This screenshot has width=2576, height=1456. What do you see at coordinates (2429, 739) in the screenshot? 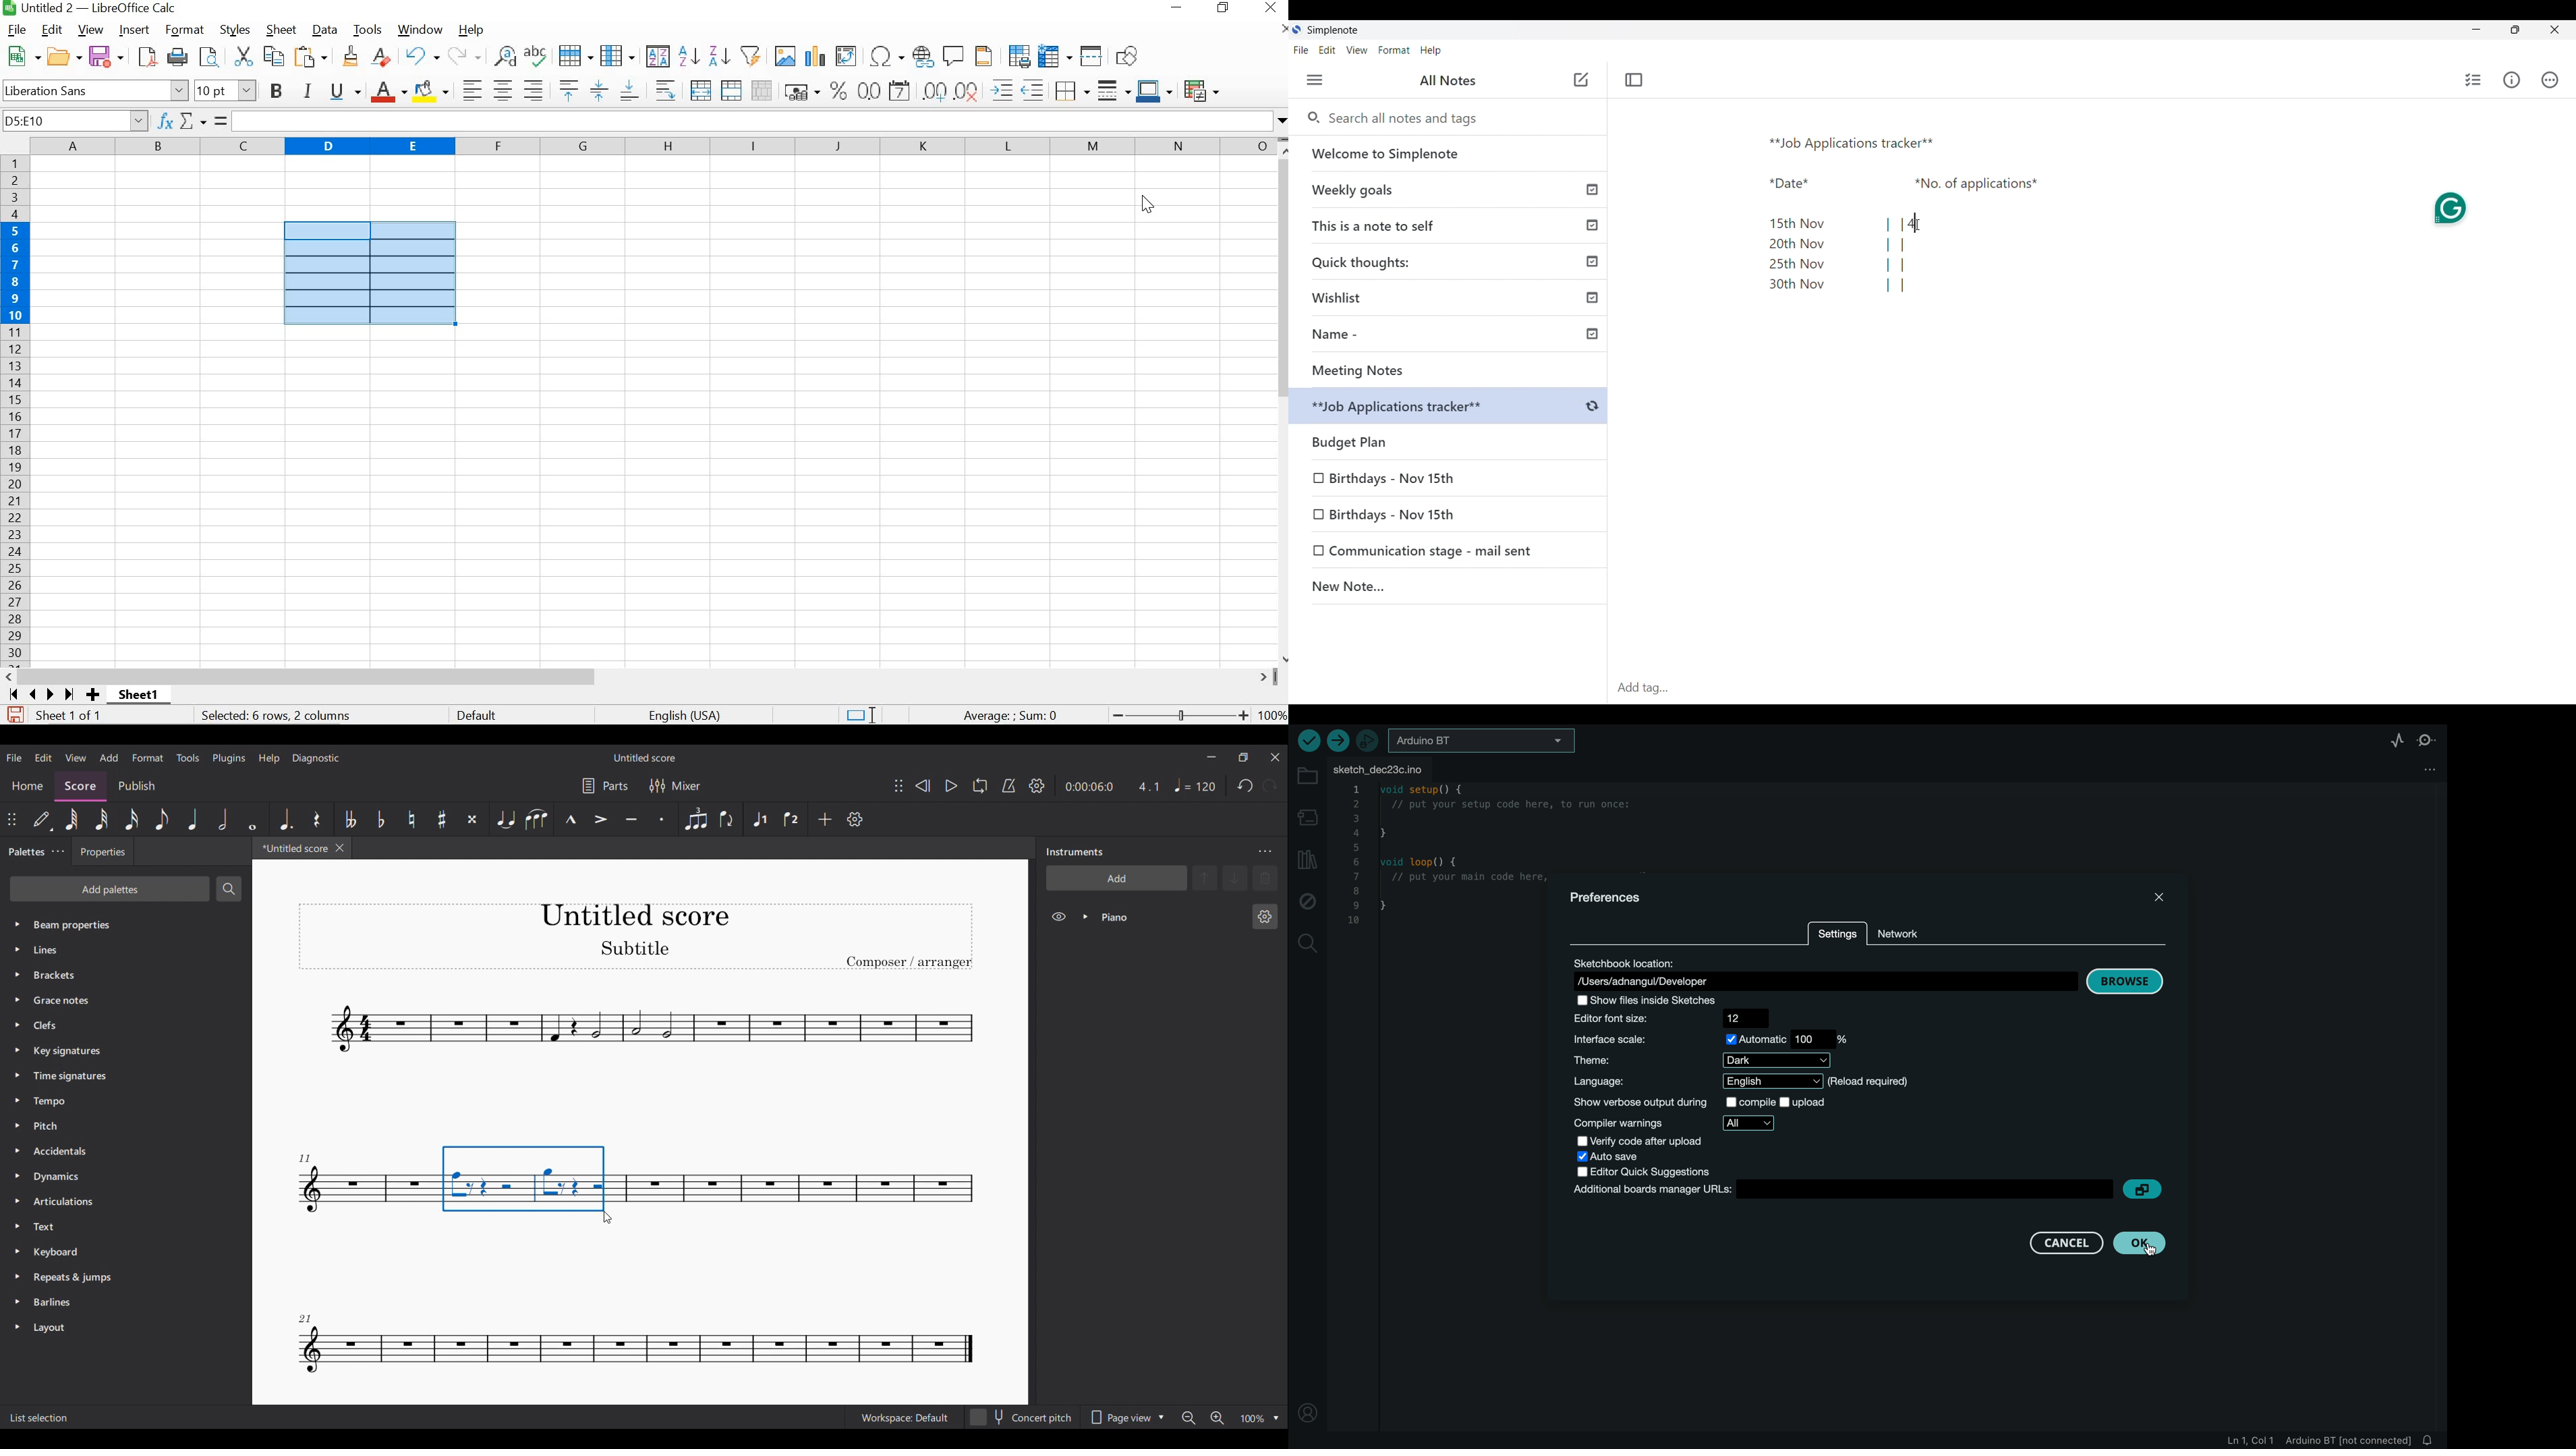
I see `serial monitor` at bounding box center [2429, 739].